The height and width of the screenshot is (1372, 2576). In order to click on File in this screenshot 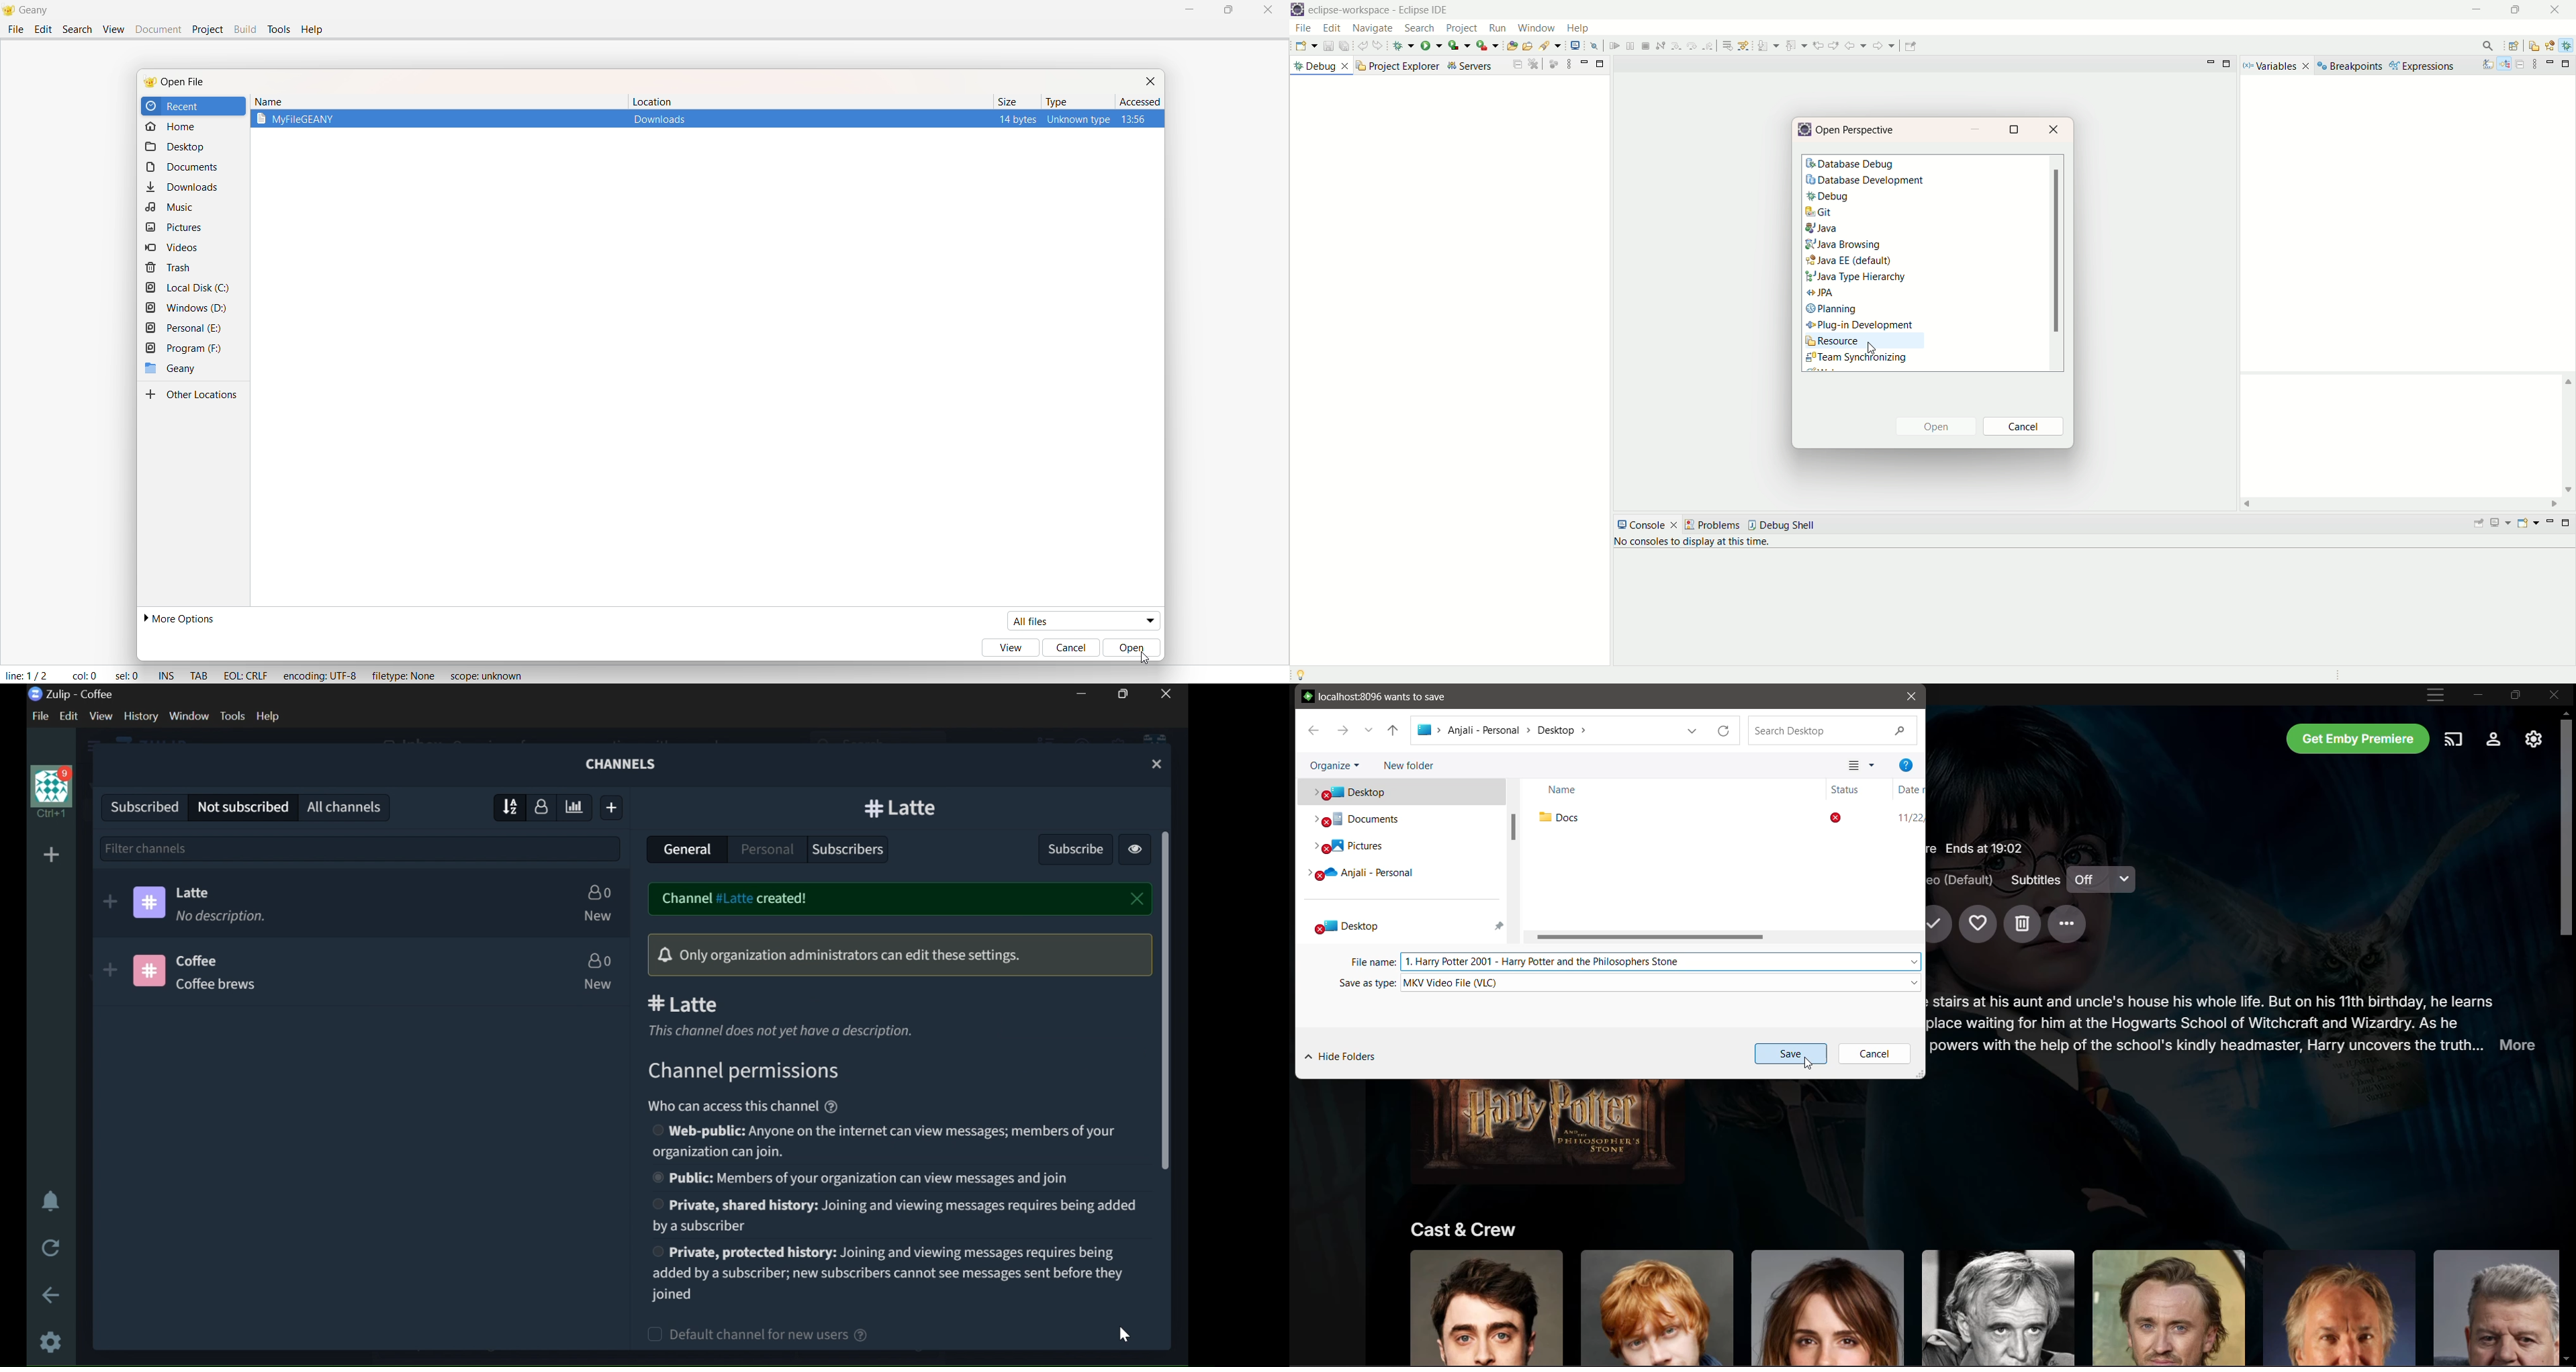, I will do `click(14, 29)`.